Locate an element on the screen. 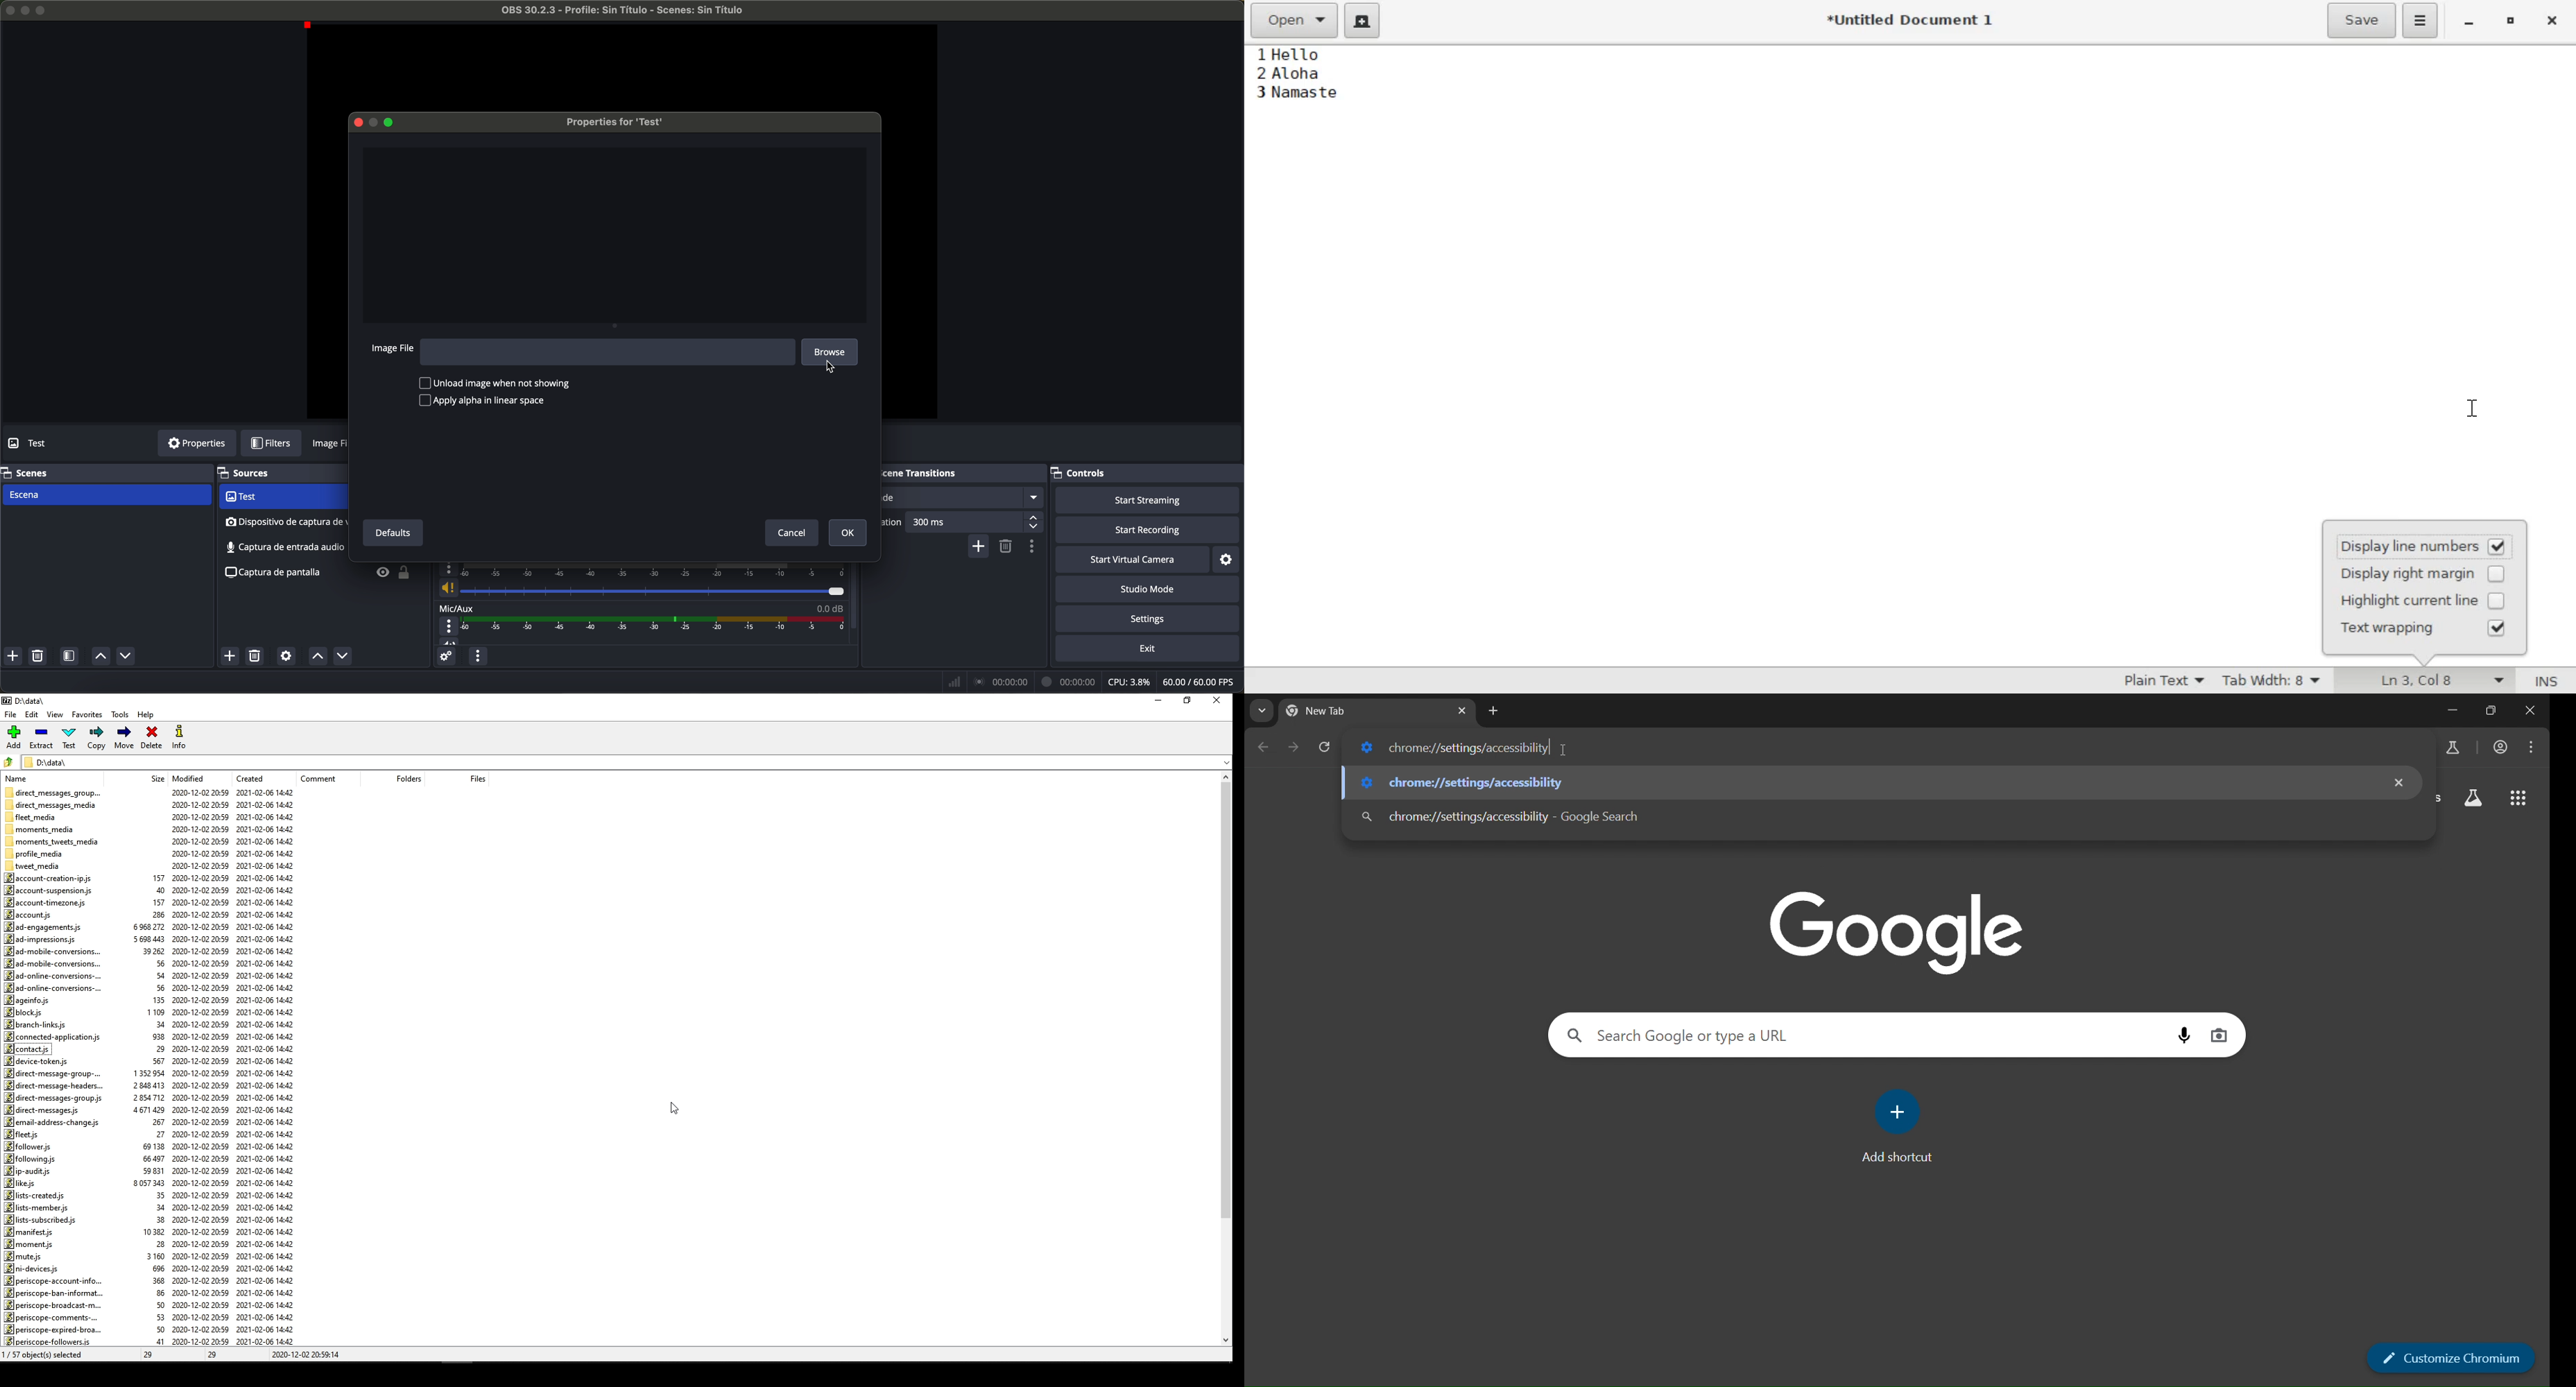 The width and height of the screenshot is (2576, 1400). 300 ms is located at coordinates (976, 524).